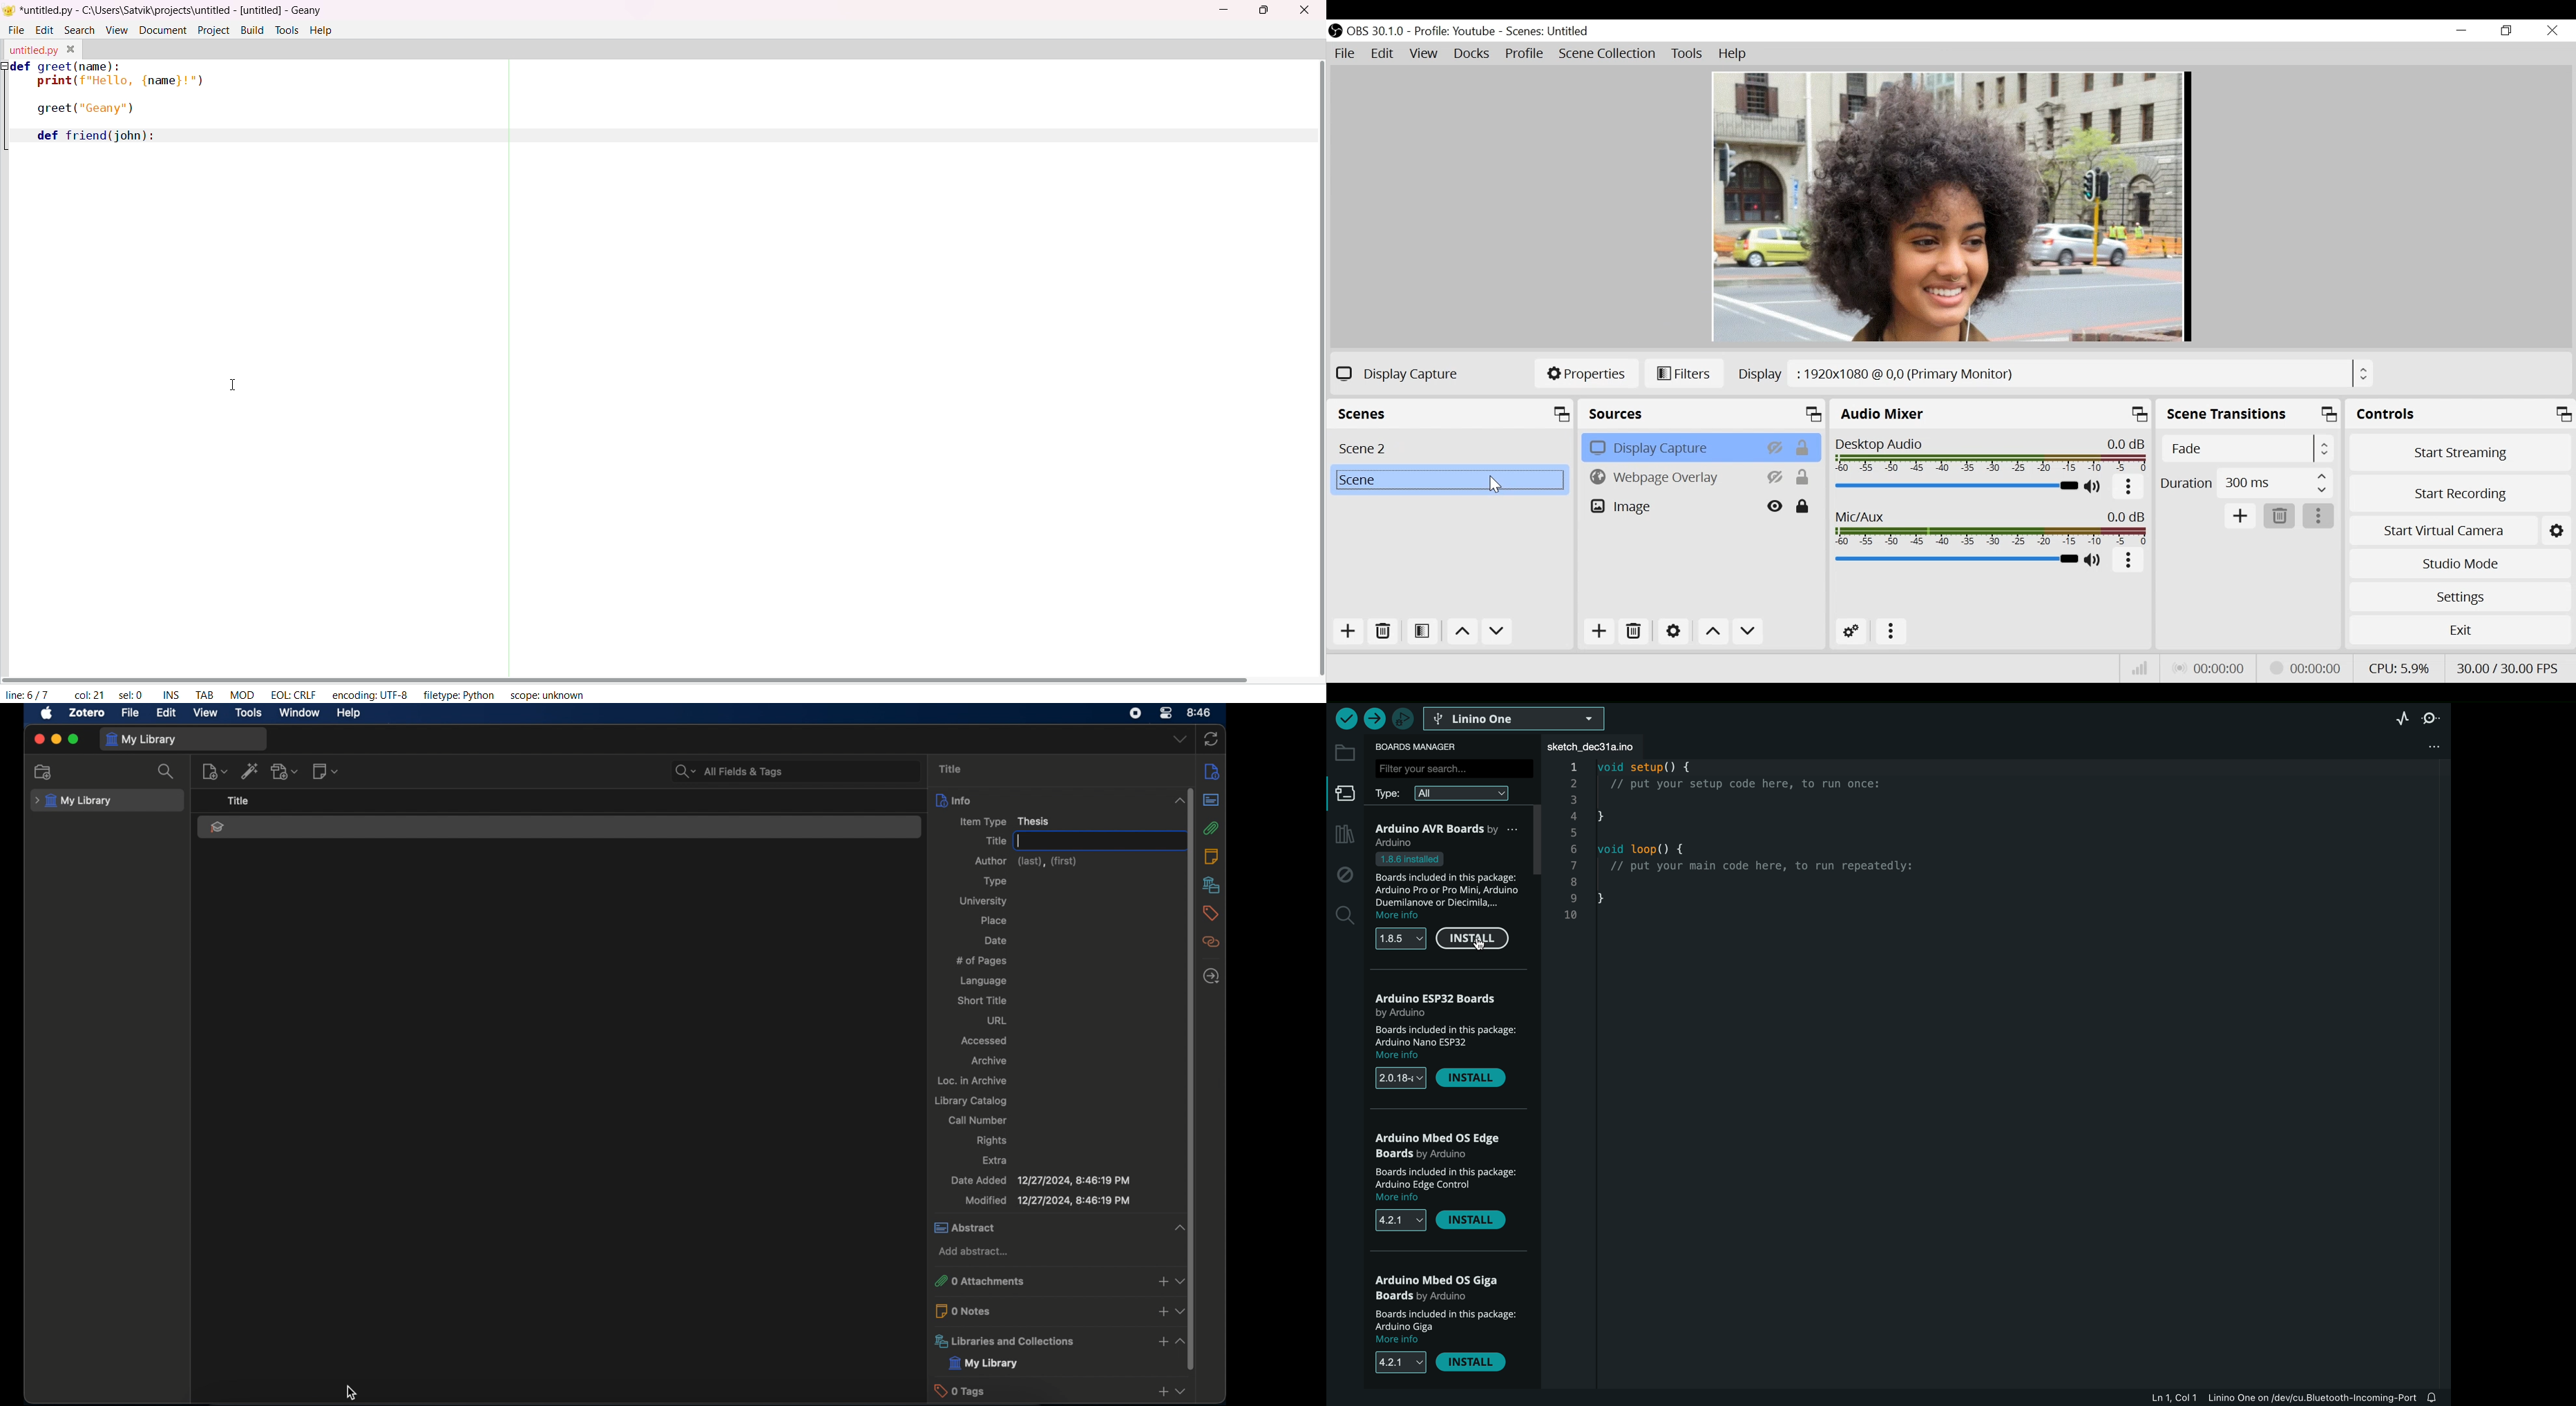  I want to click on Exit, so click(2457, 631).